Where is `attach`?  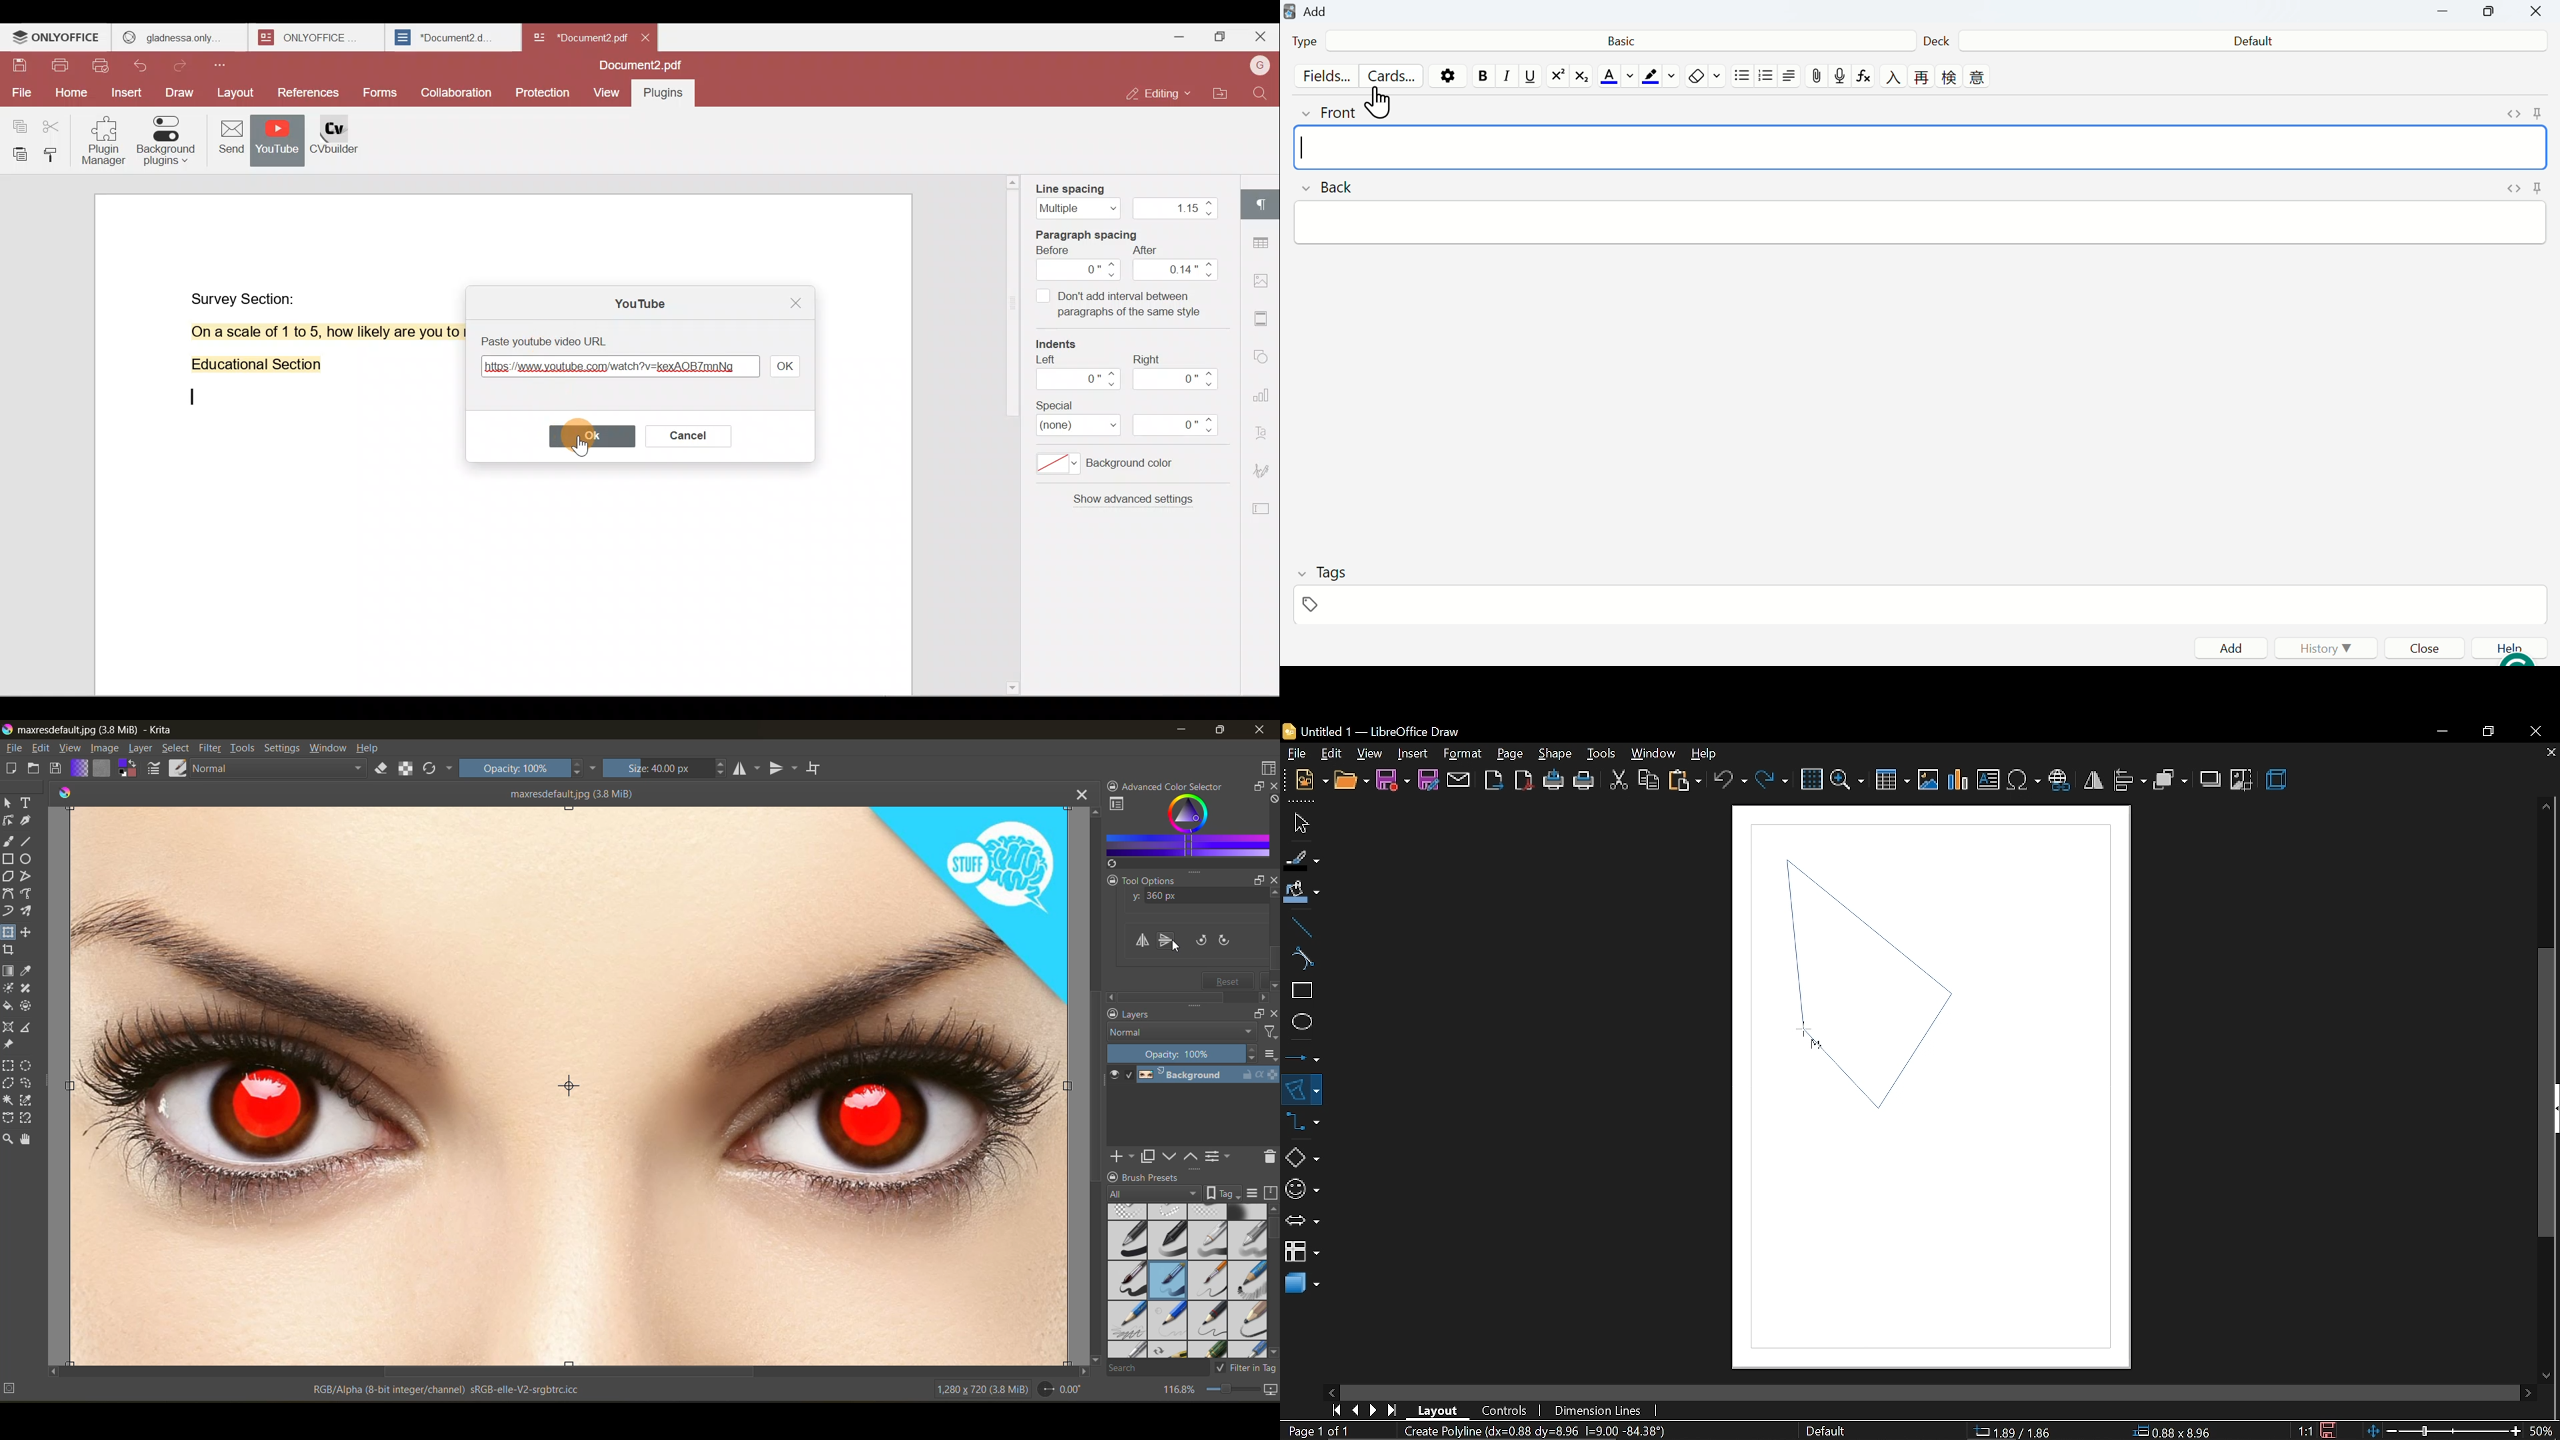 attach is located at coordinates (1458, 780).